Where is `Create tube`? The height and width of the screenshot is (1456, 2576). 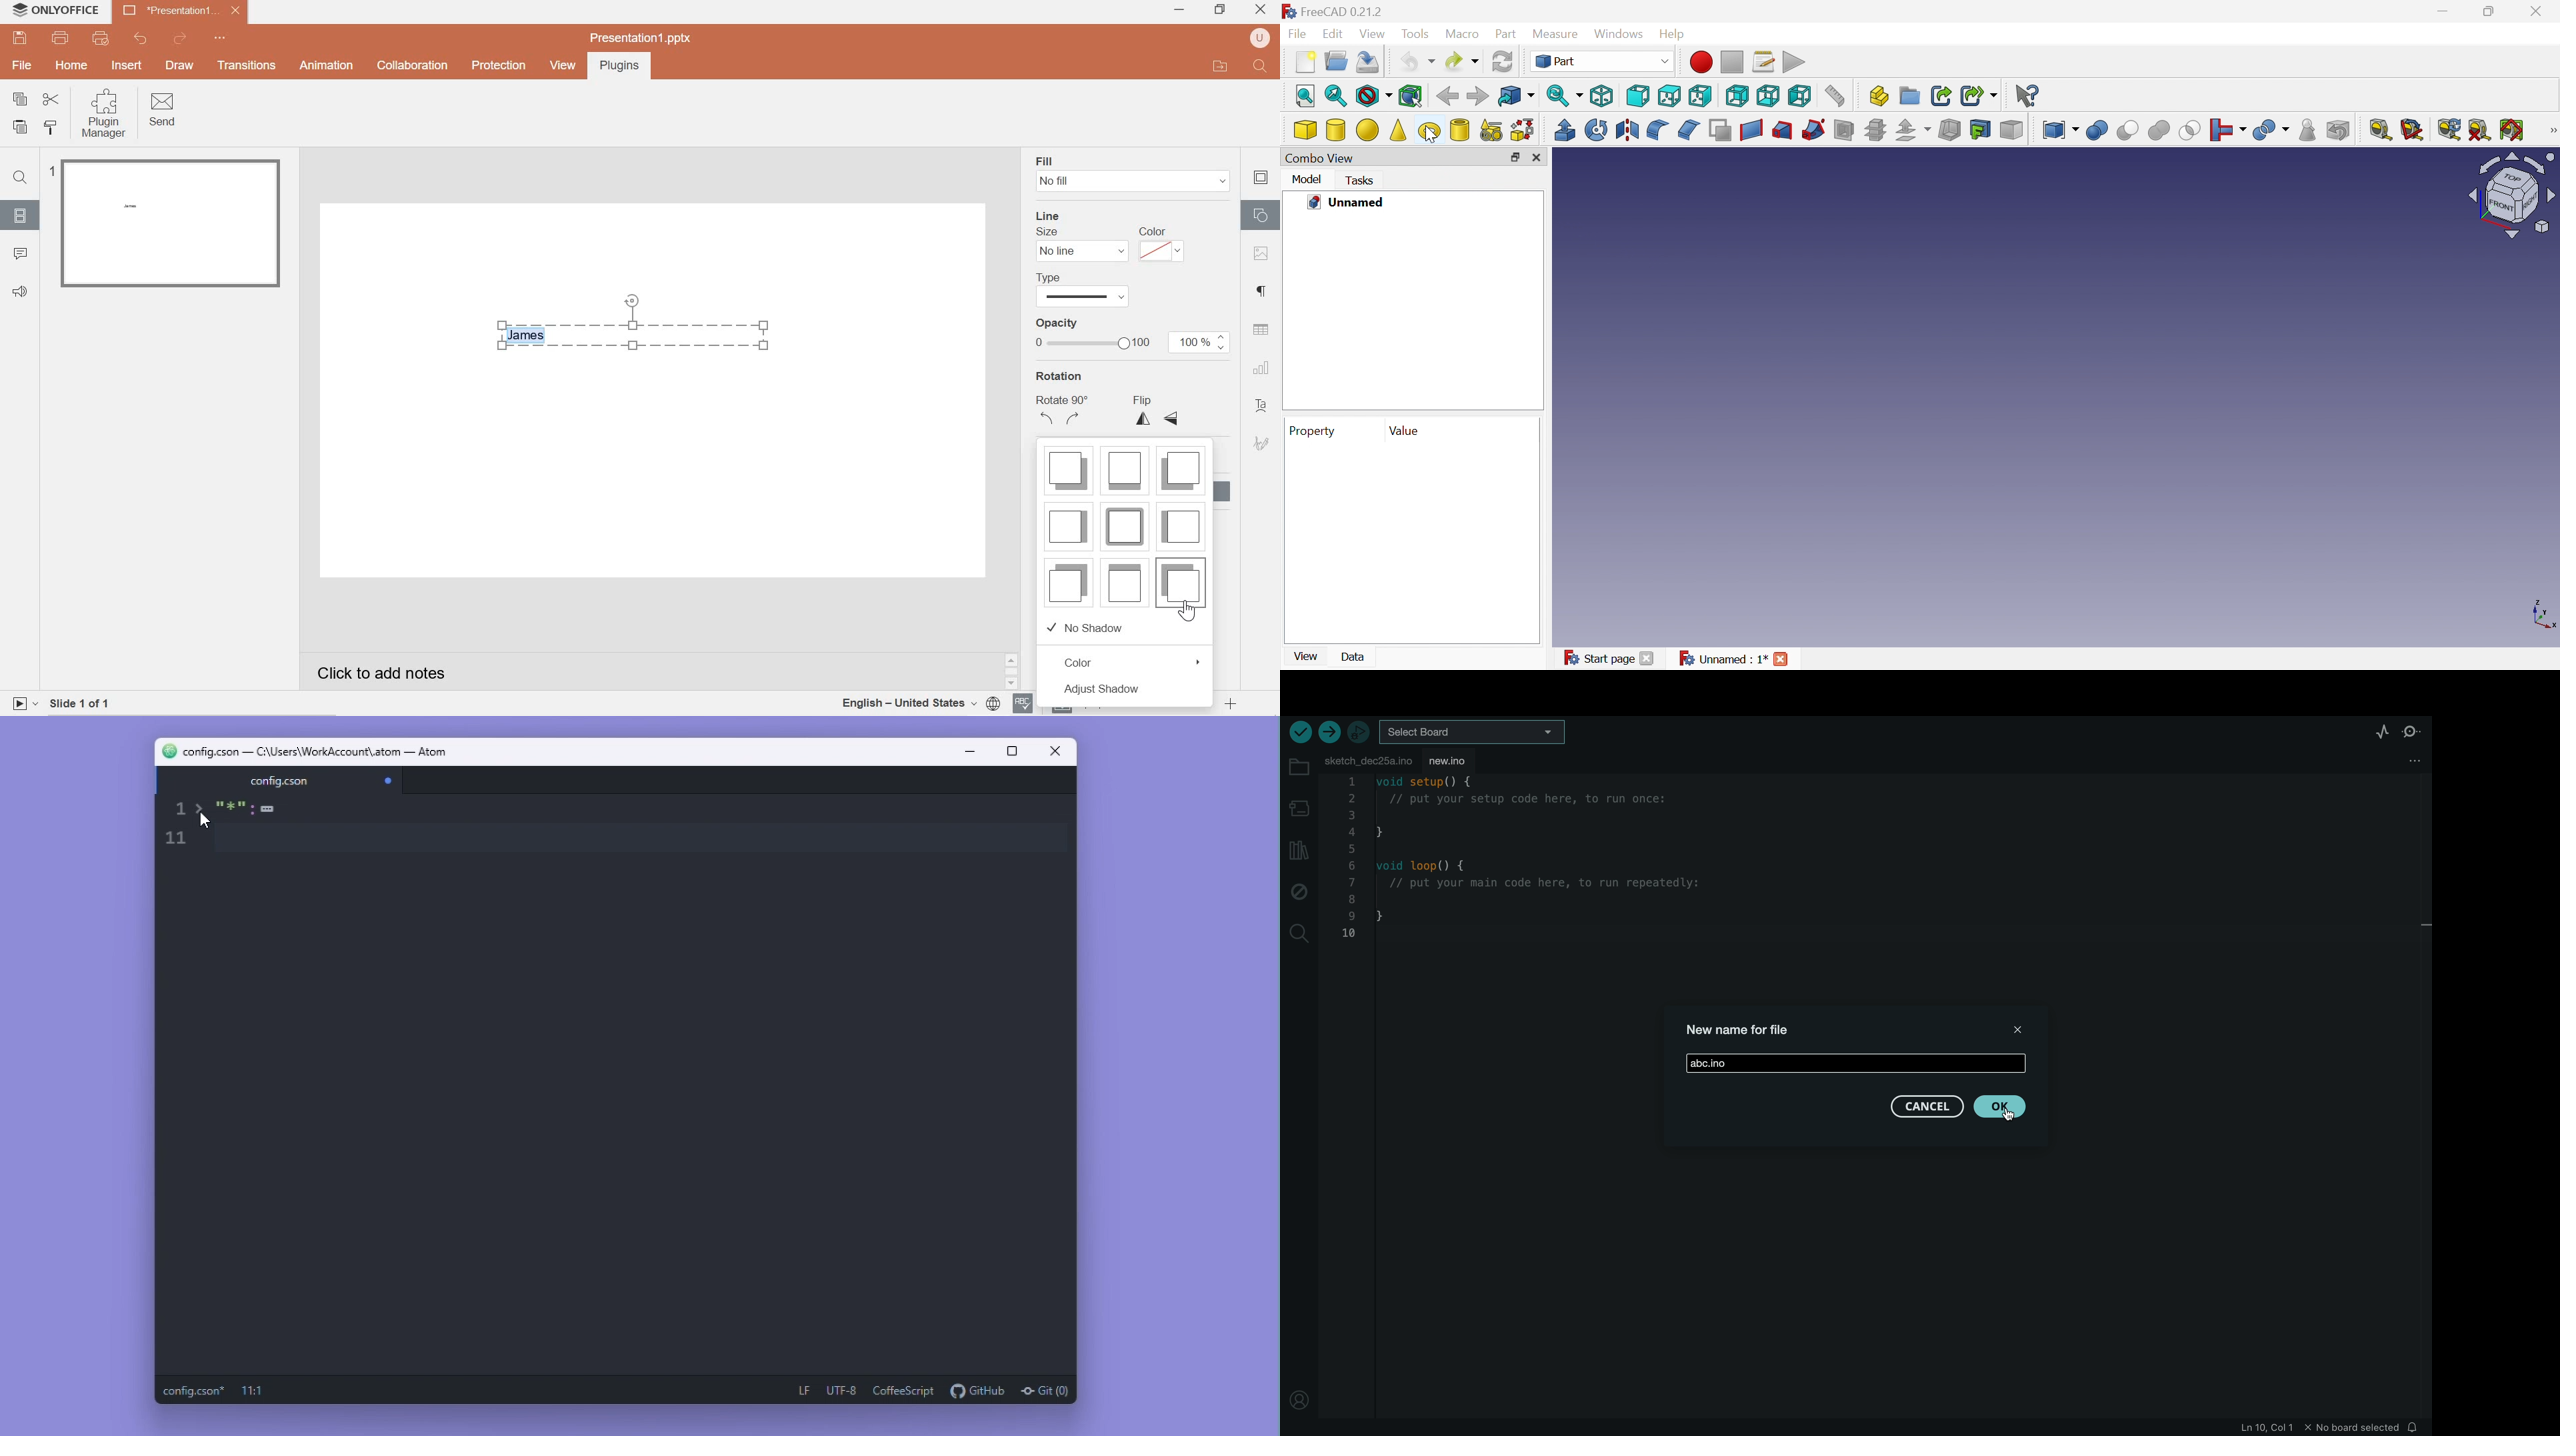
Create tube is located at coordinates (1459, 131).